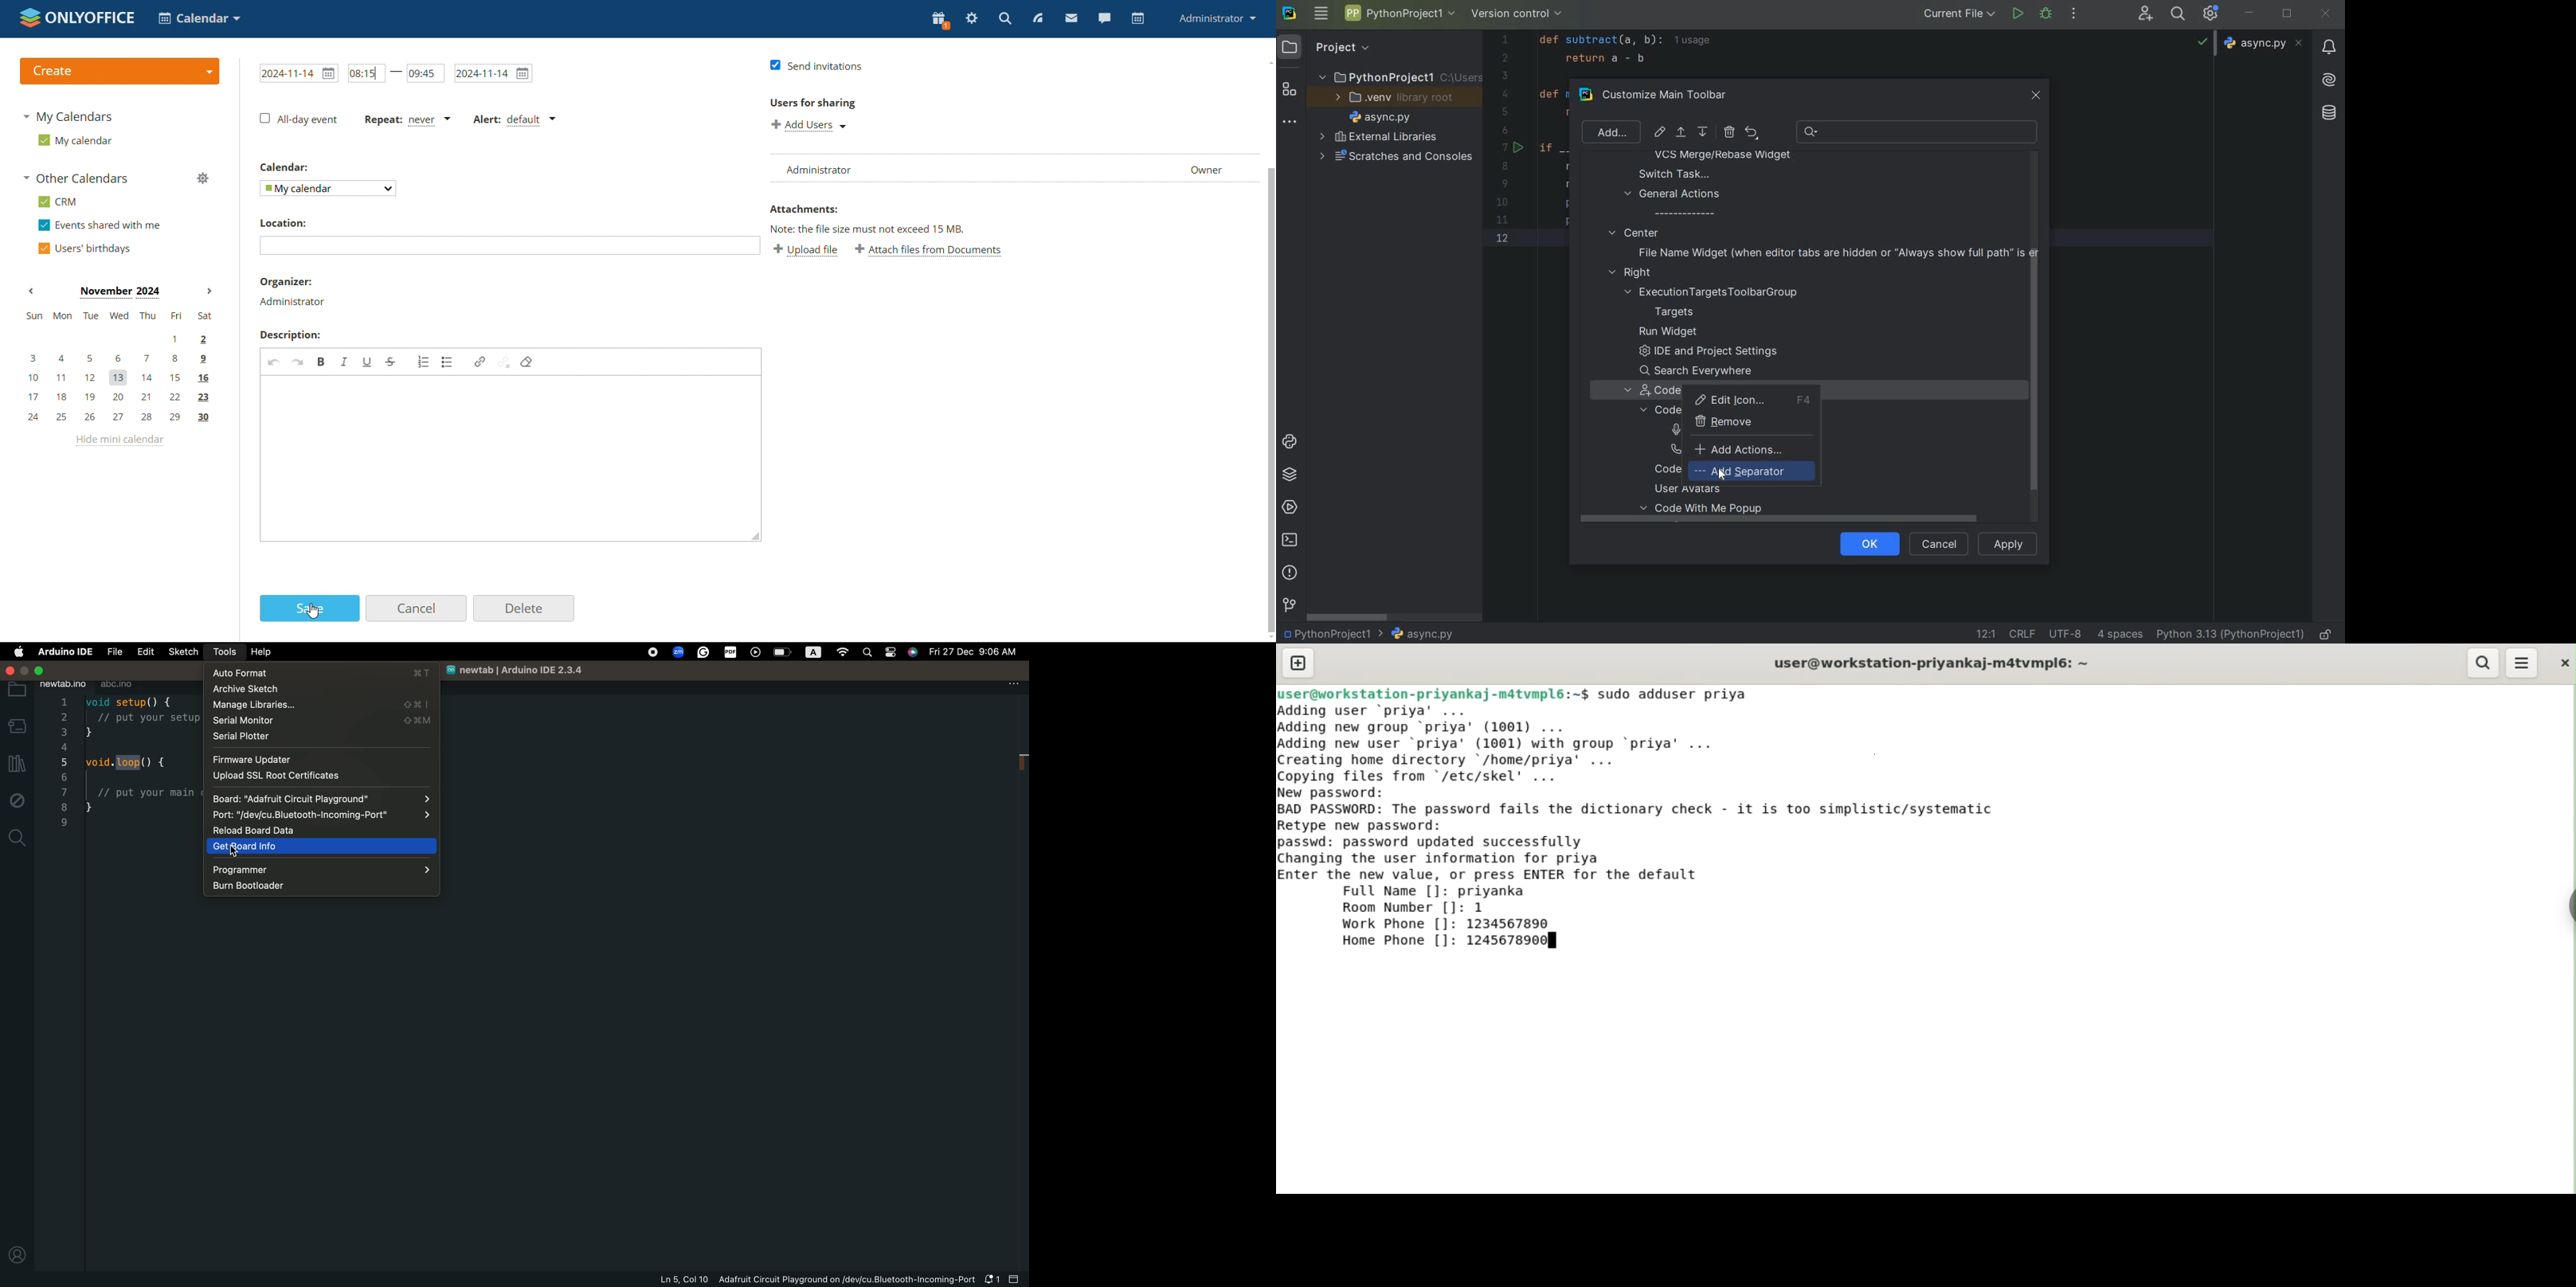  I want to click on GO TO LINE, so click(1985, 634).